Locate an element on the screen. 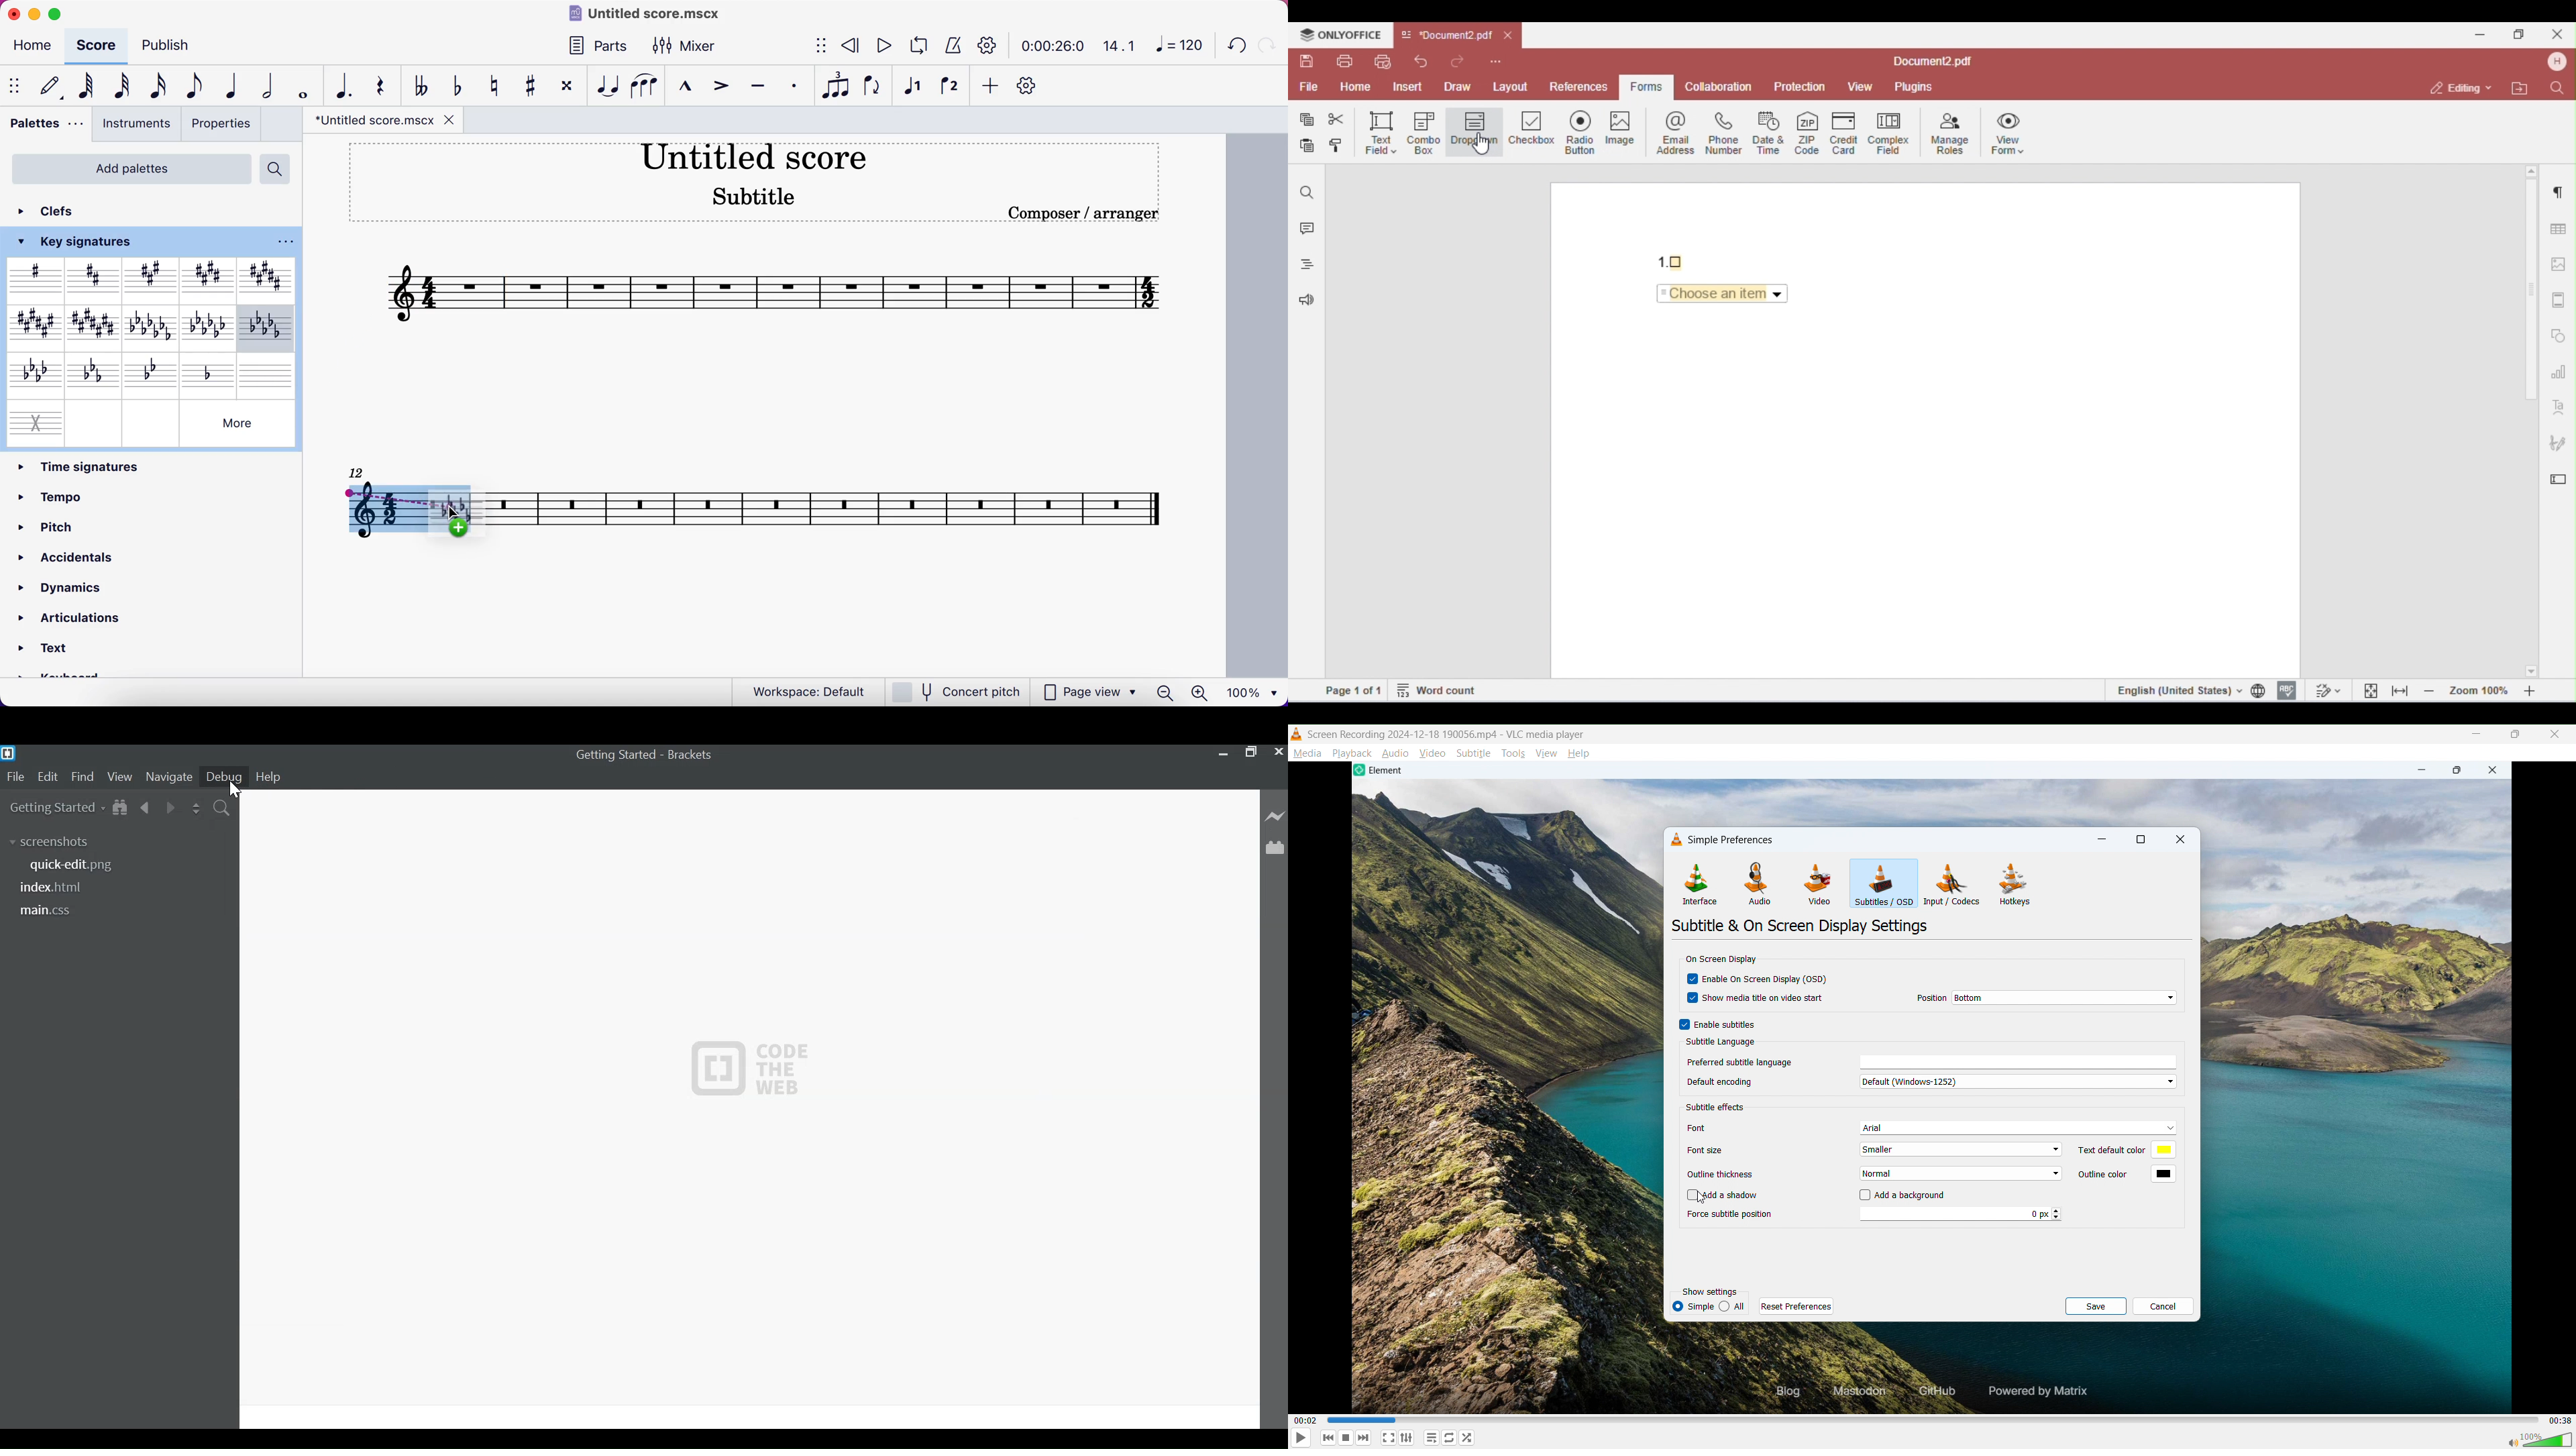 Image resolution: width=2576 pixels, height=1456 pixels. checkbox is located at coordinates (1682, 1024).